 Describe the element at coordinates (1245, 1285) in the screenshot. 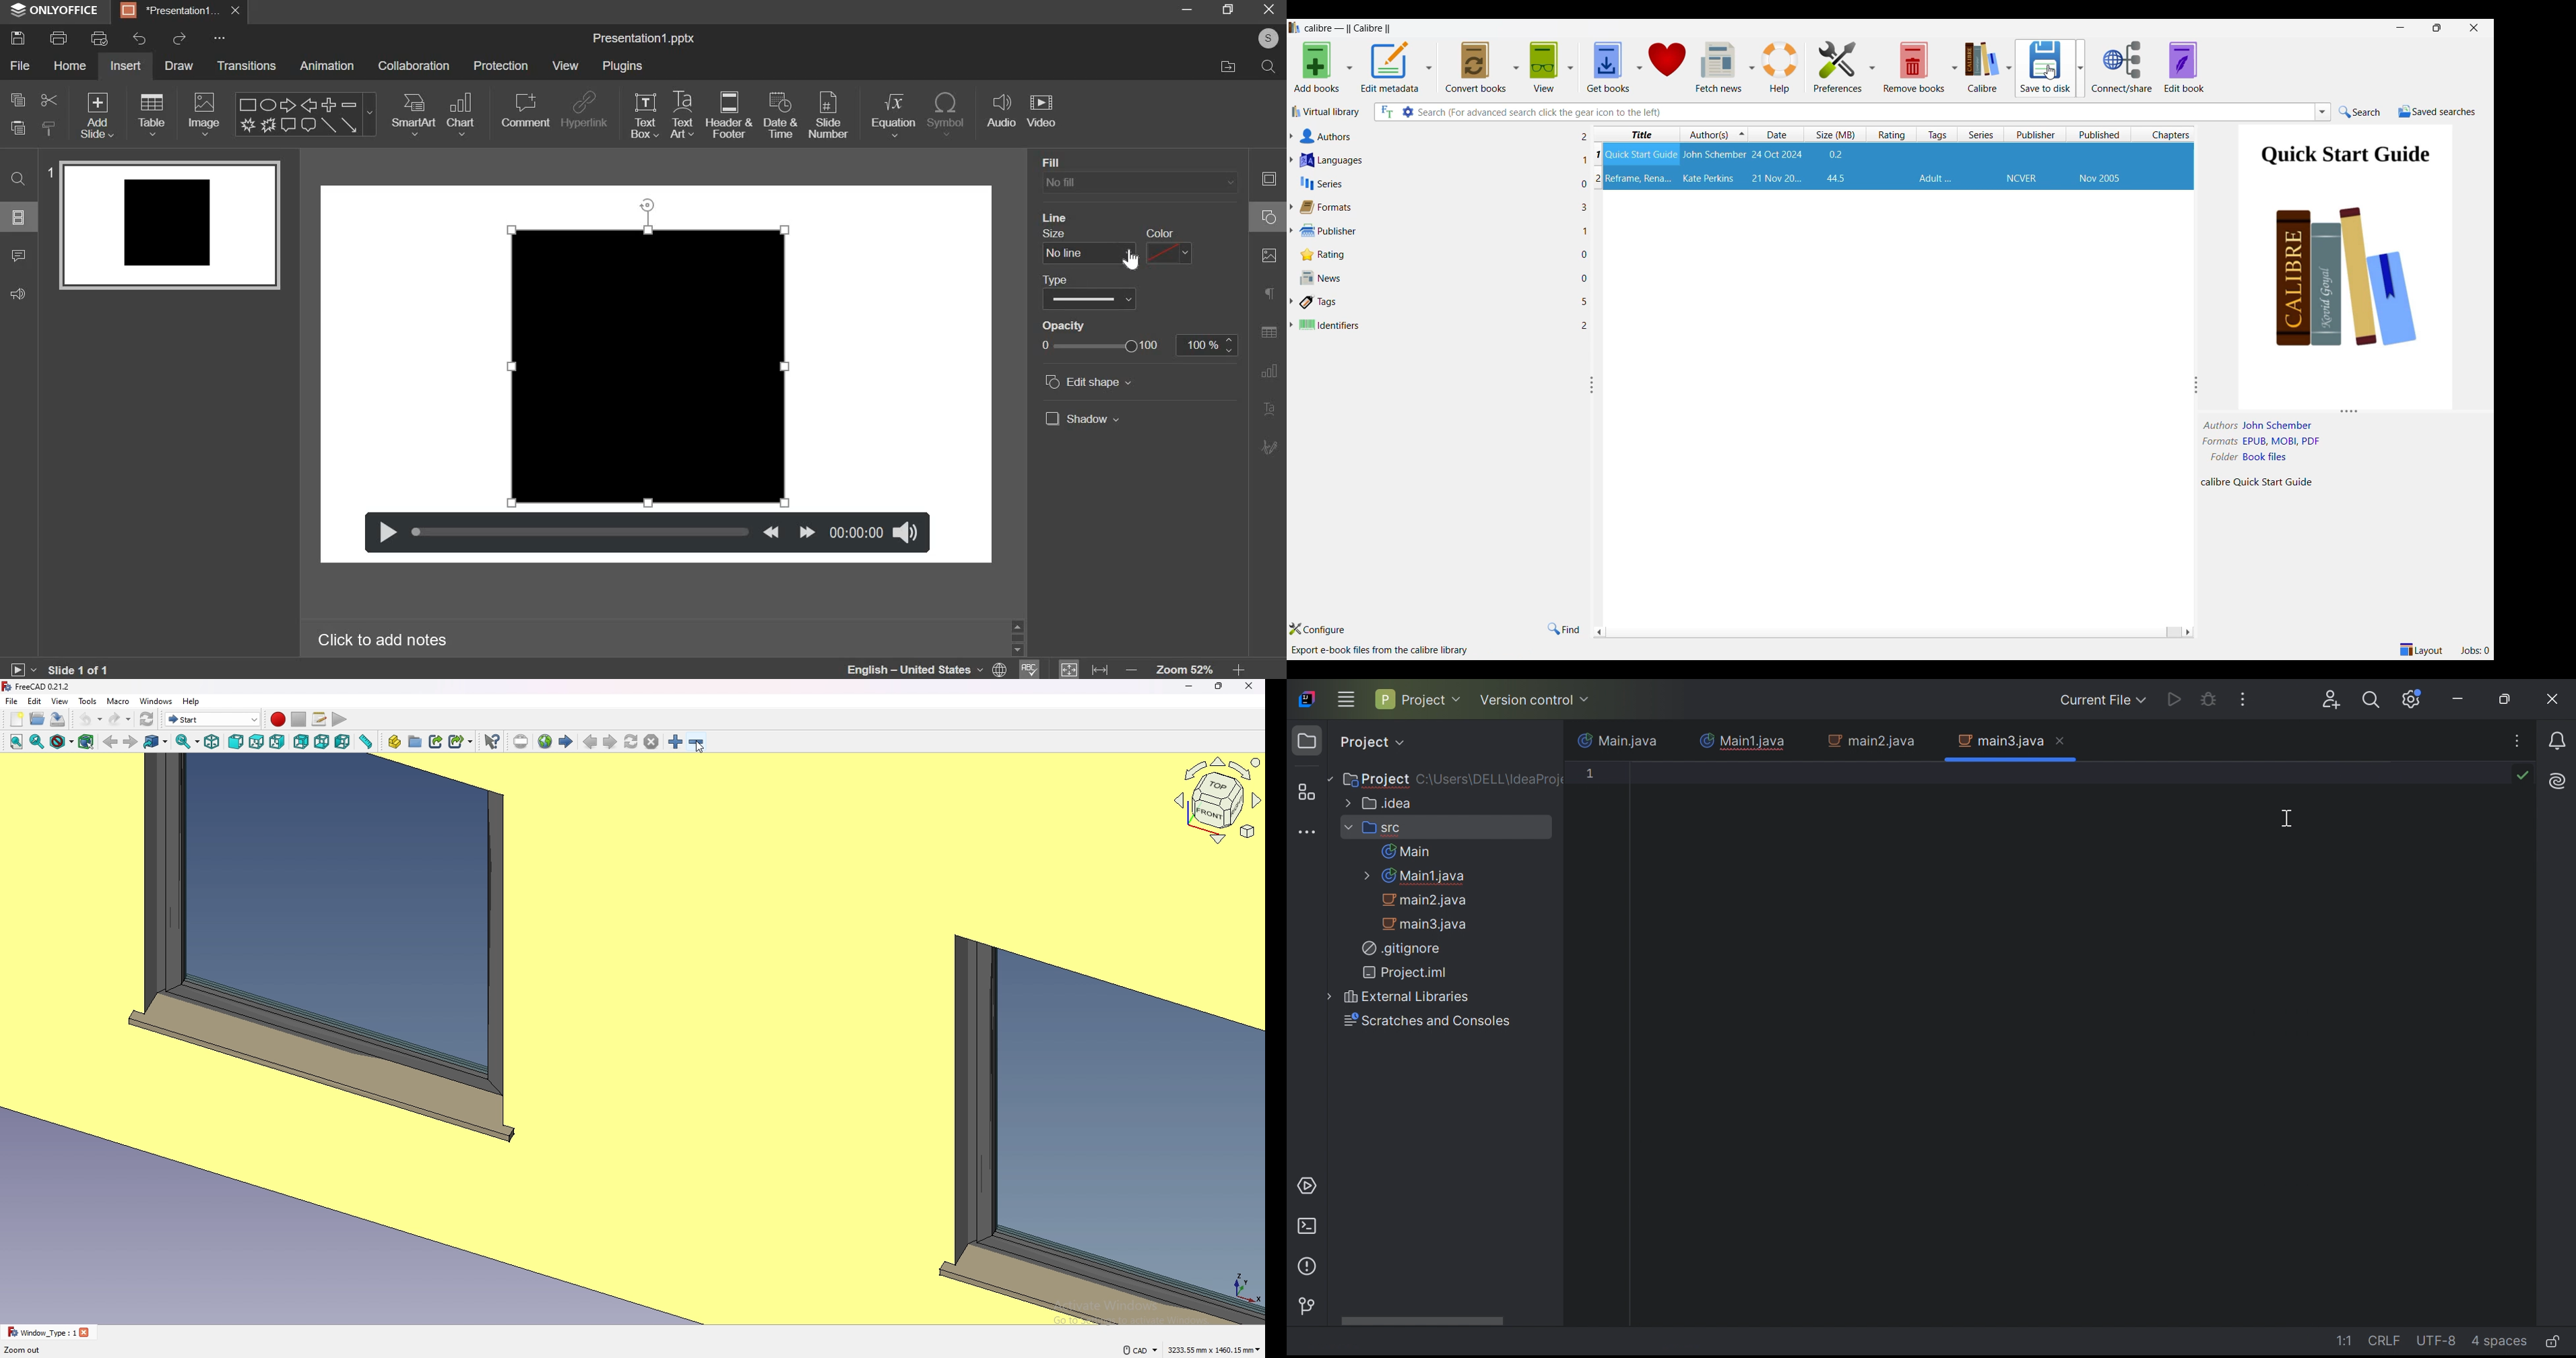

I see `axis` at that location.